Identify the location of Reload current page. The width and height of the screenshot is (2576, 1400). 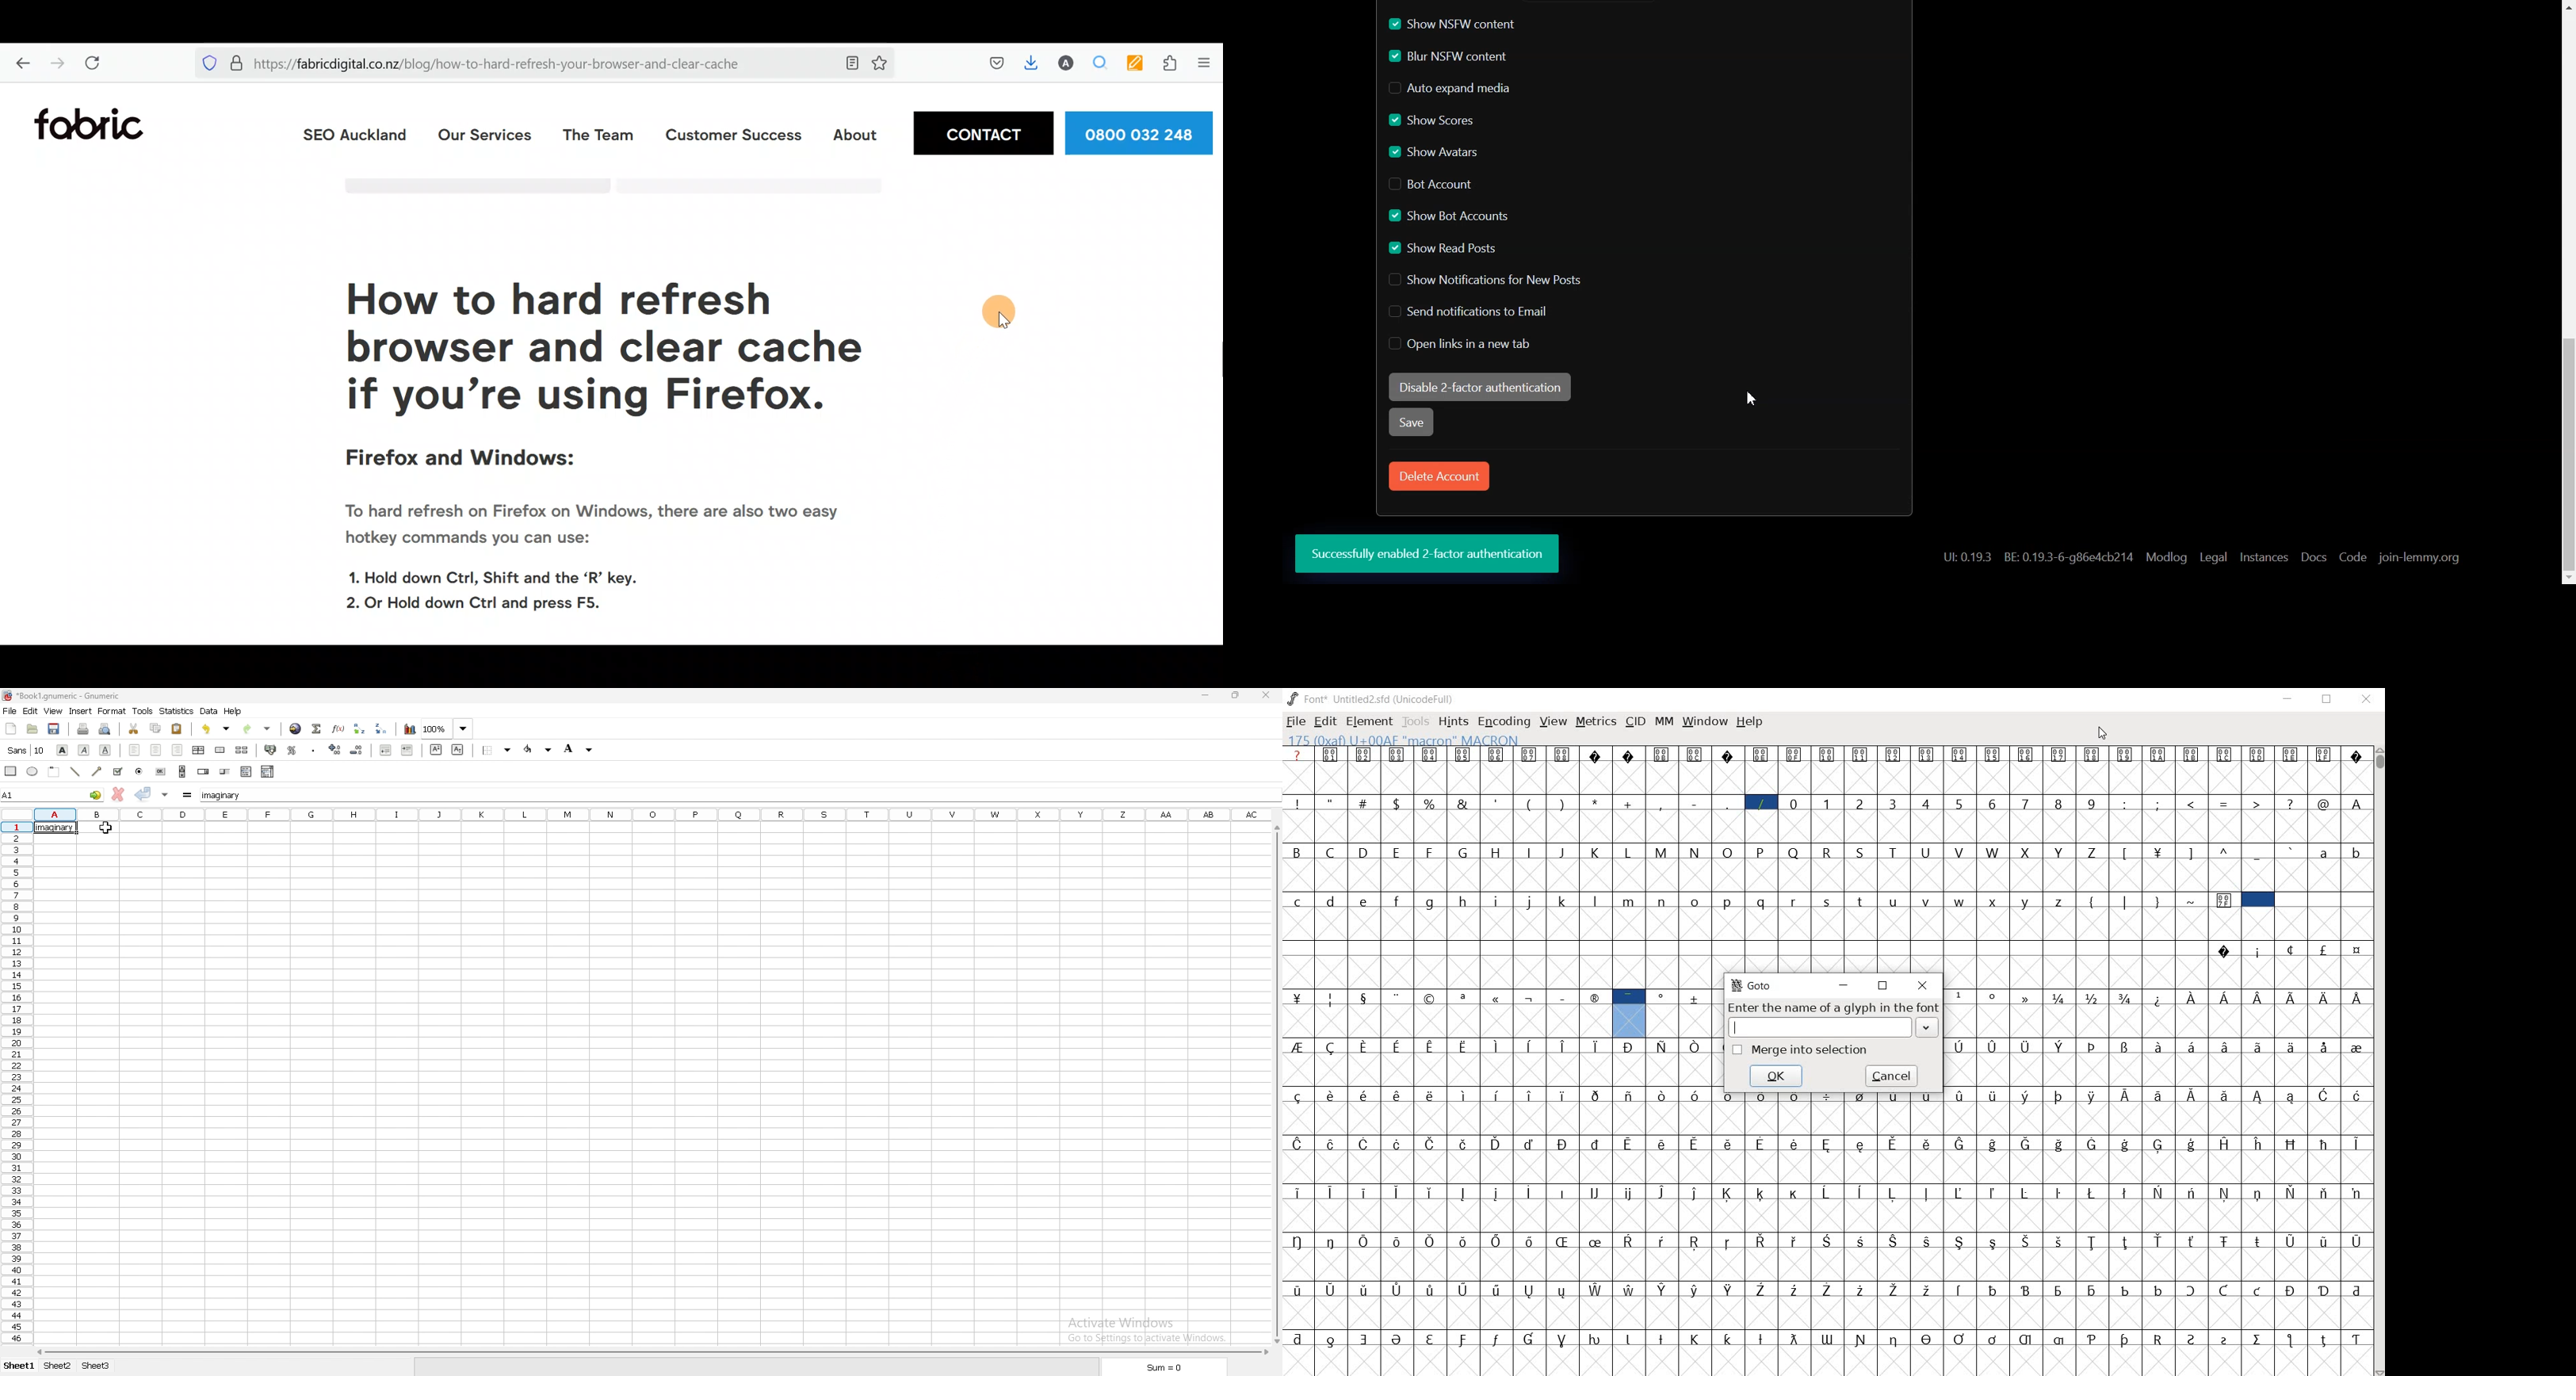
(96, 63).